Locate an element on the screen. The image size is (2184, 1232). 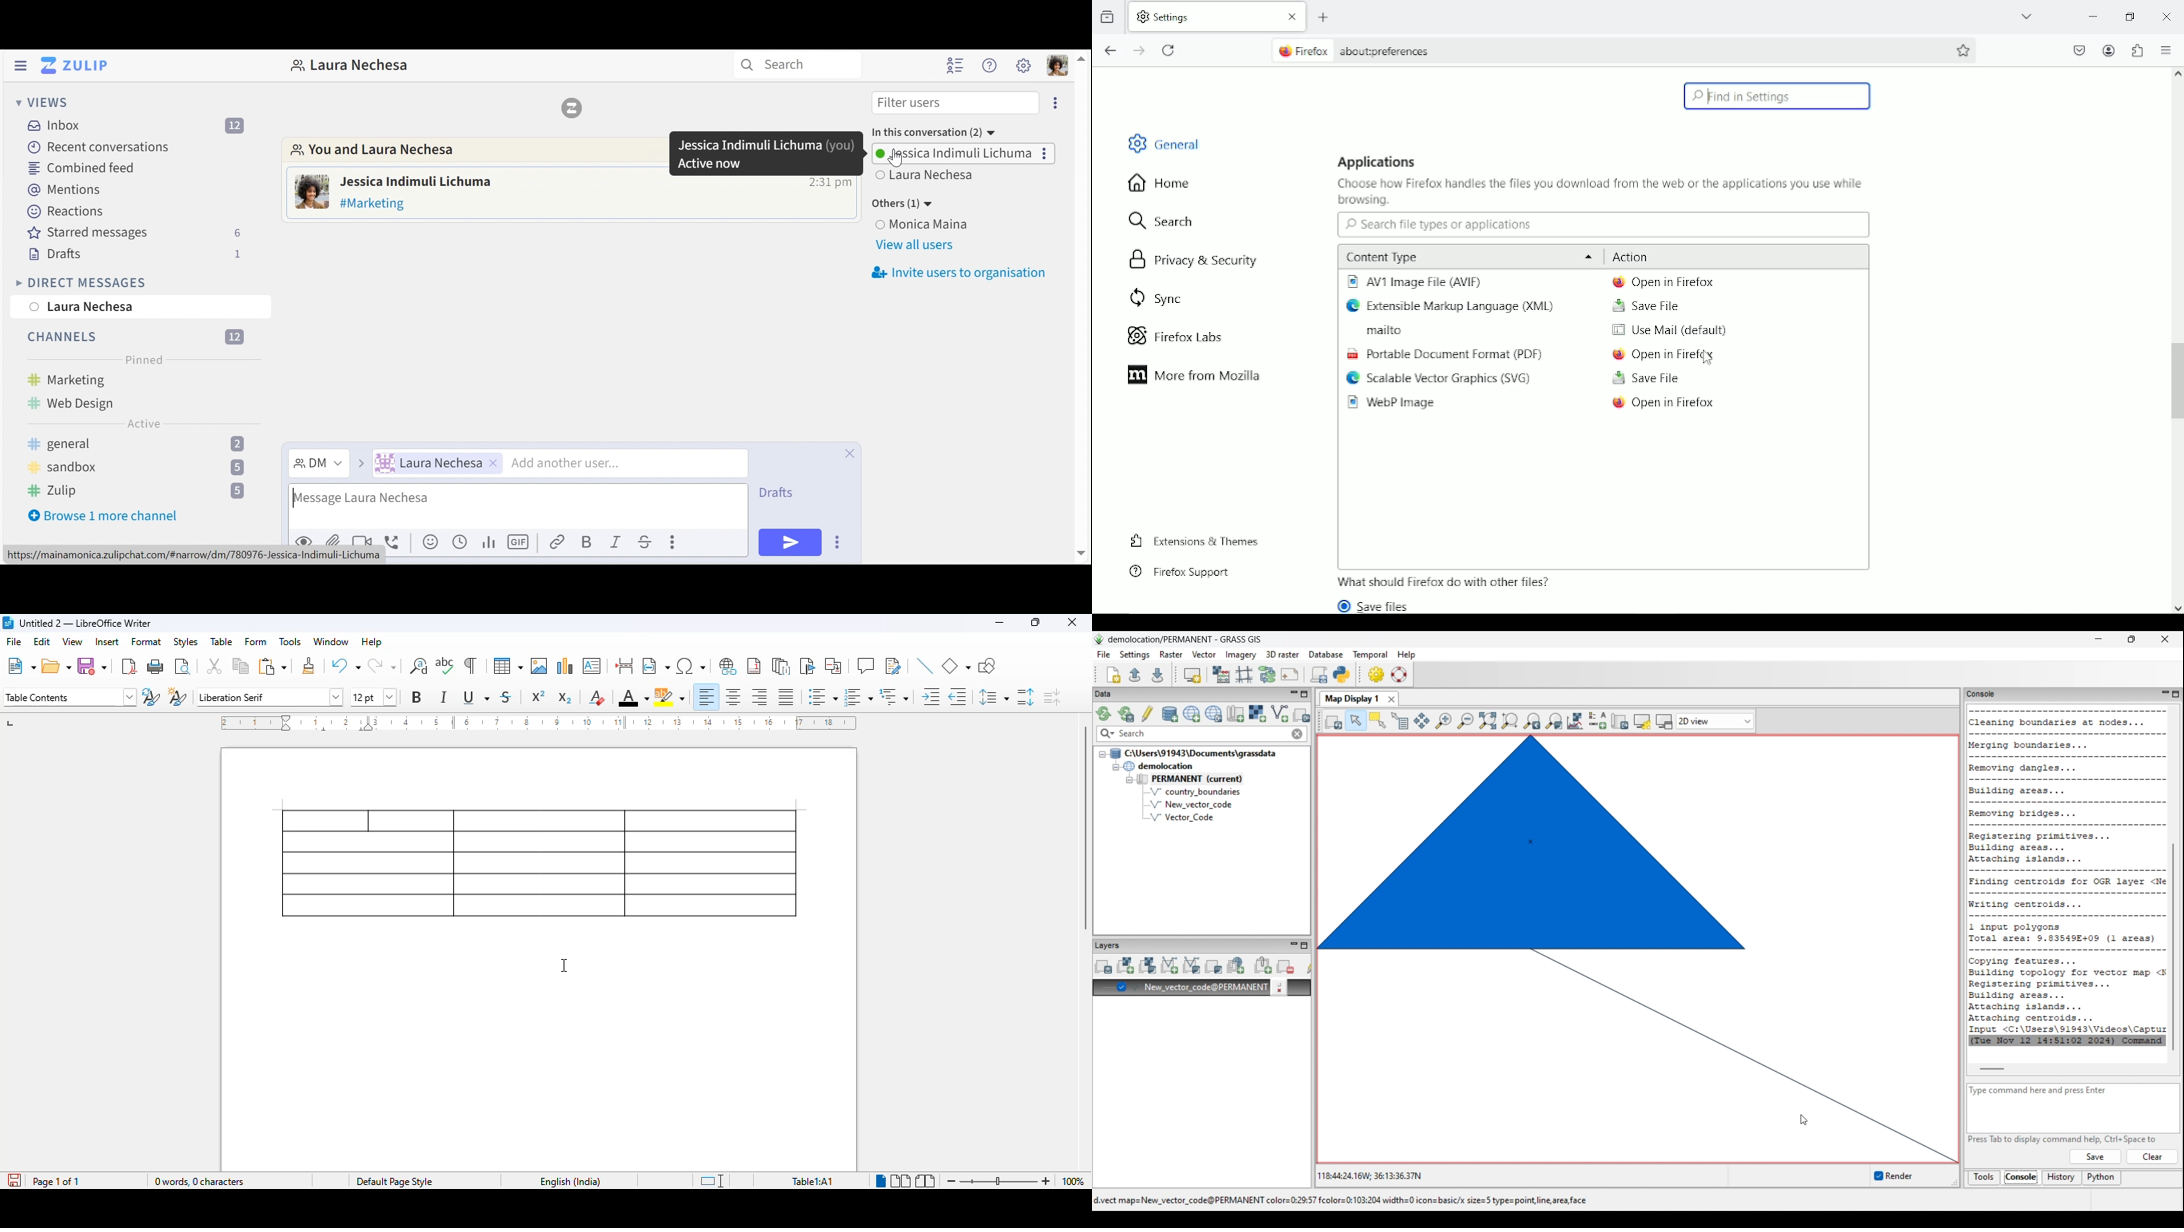
new style from selection is located at coordinates (177, 696).